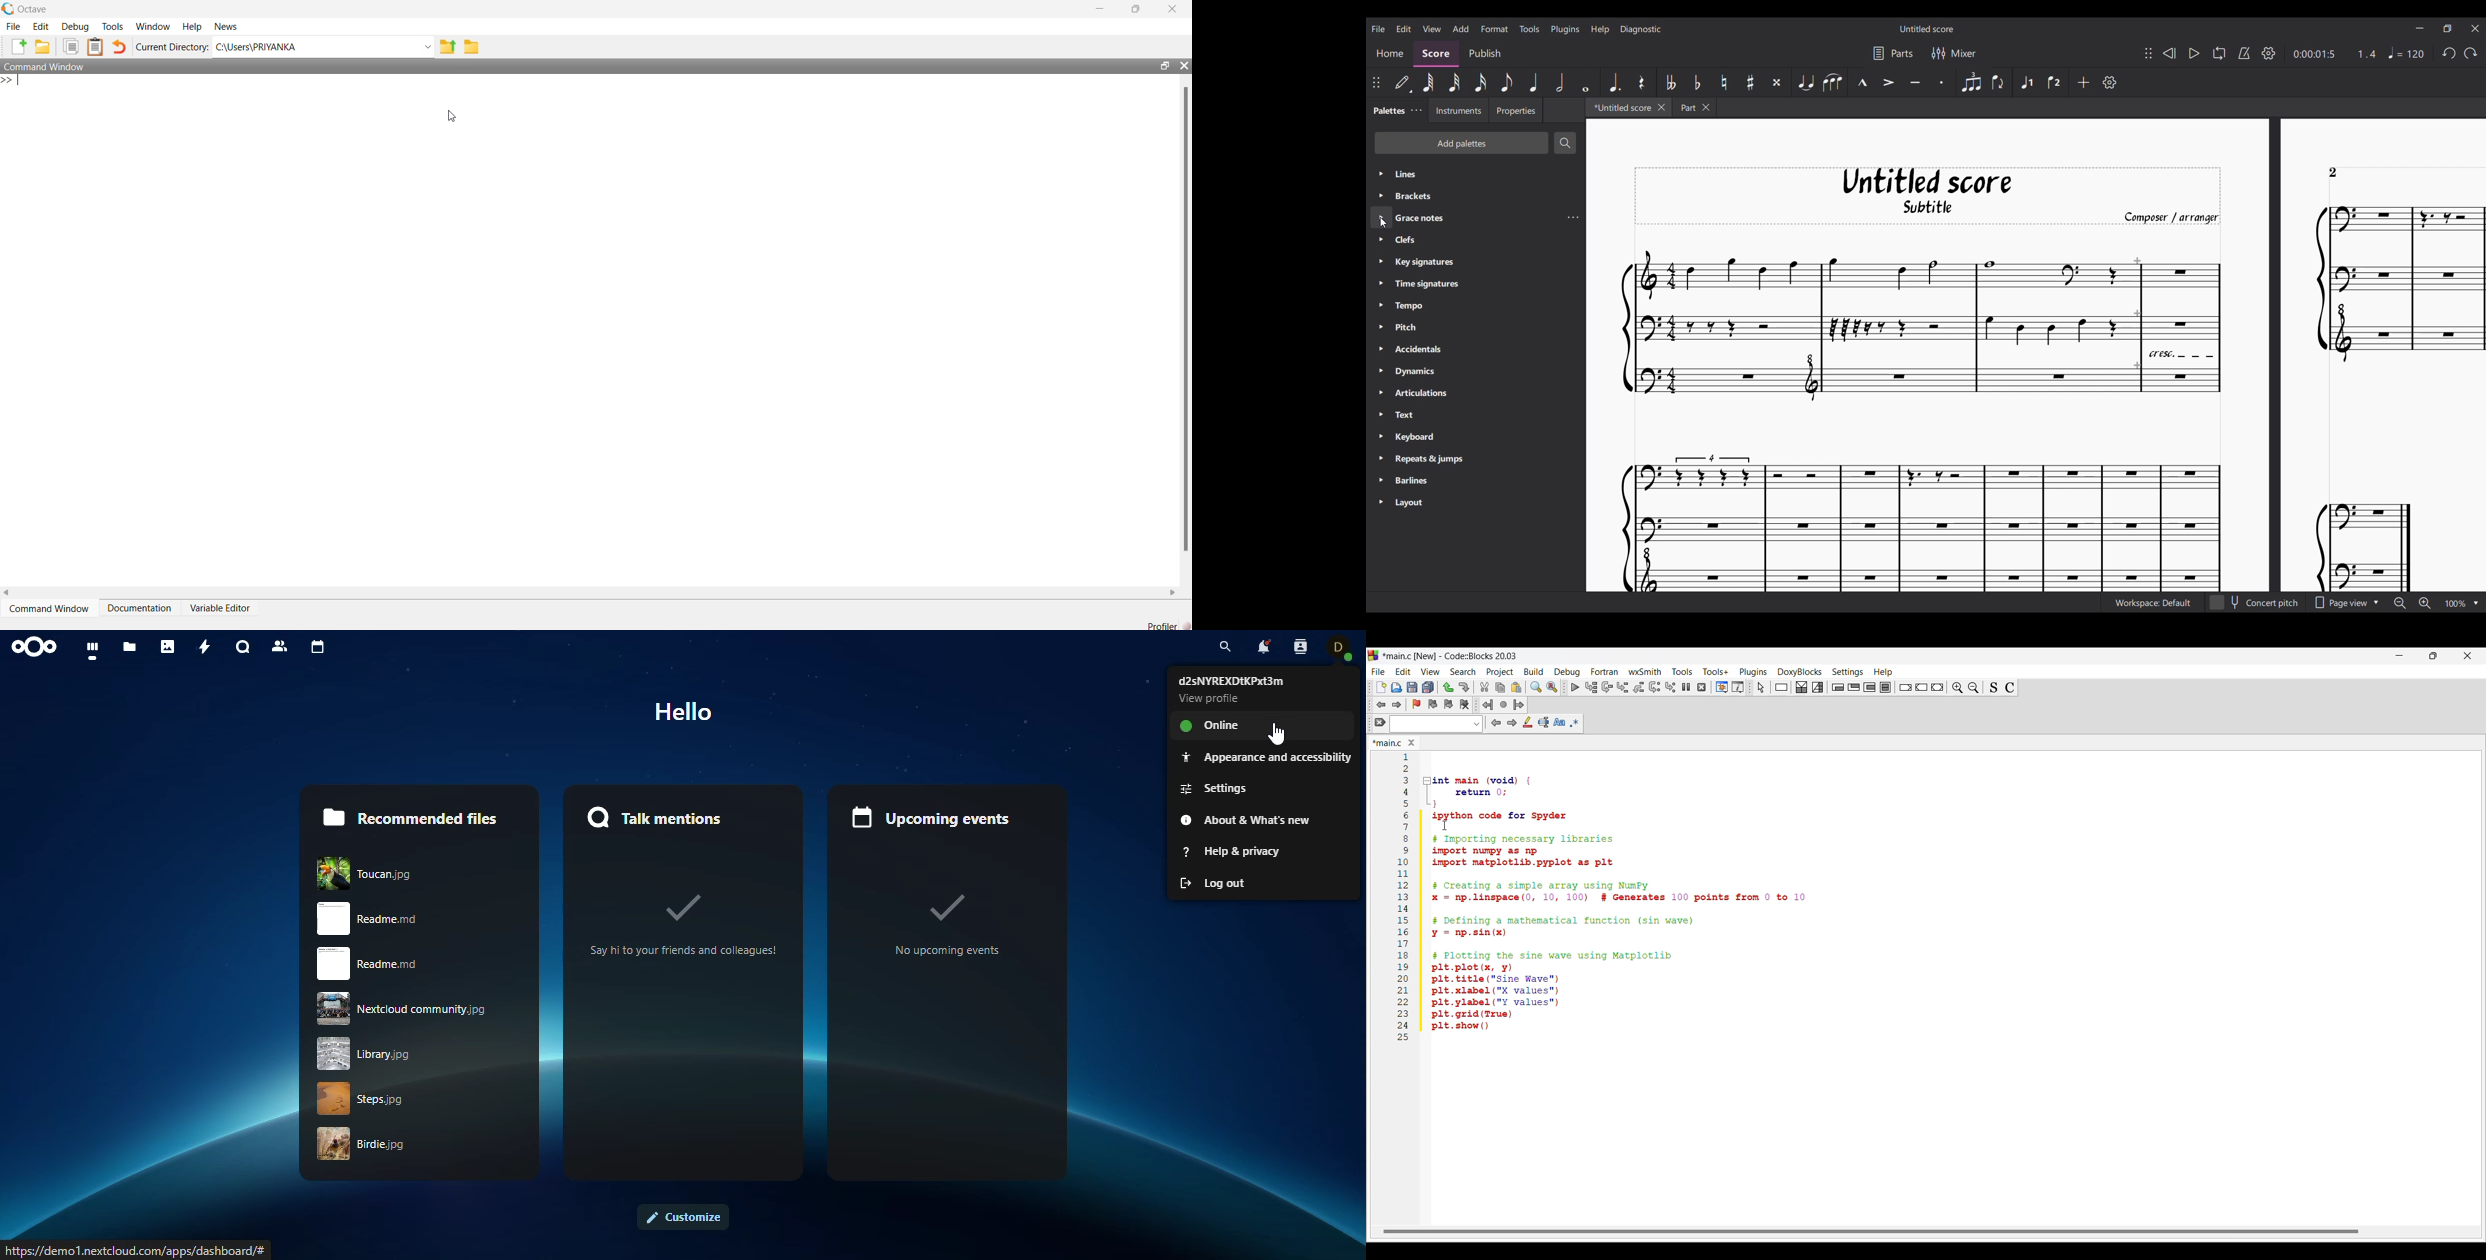  I want to click on read me.rnd, so click(402, 918).